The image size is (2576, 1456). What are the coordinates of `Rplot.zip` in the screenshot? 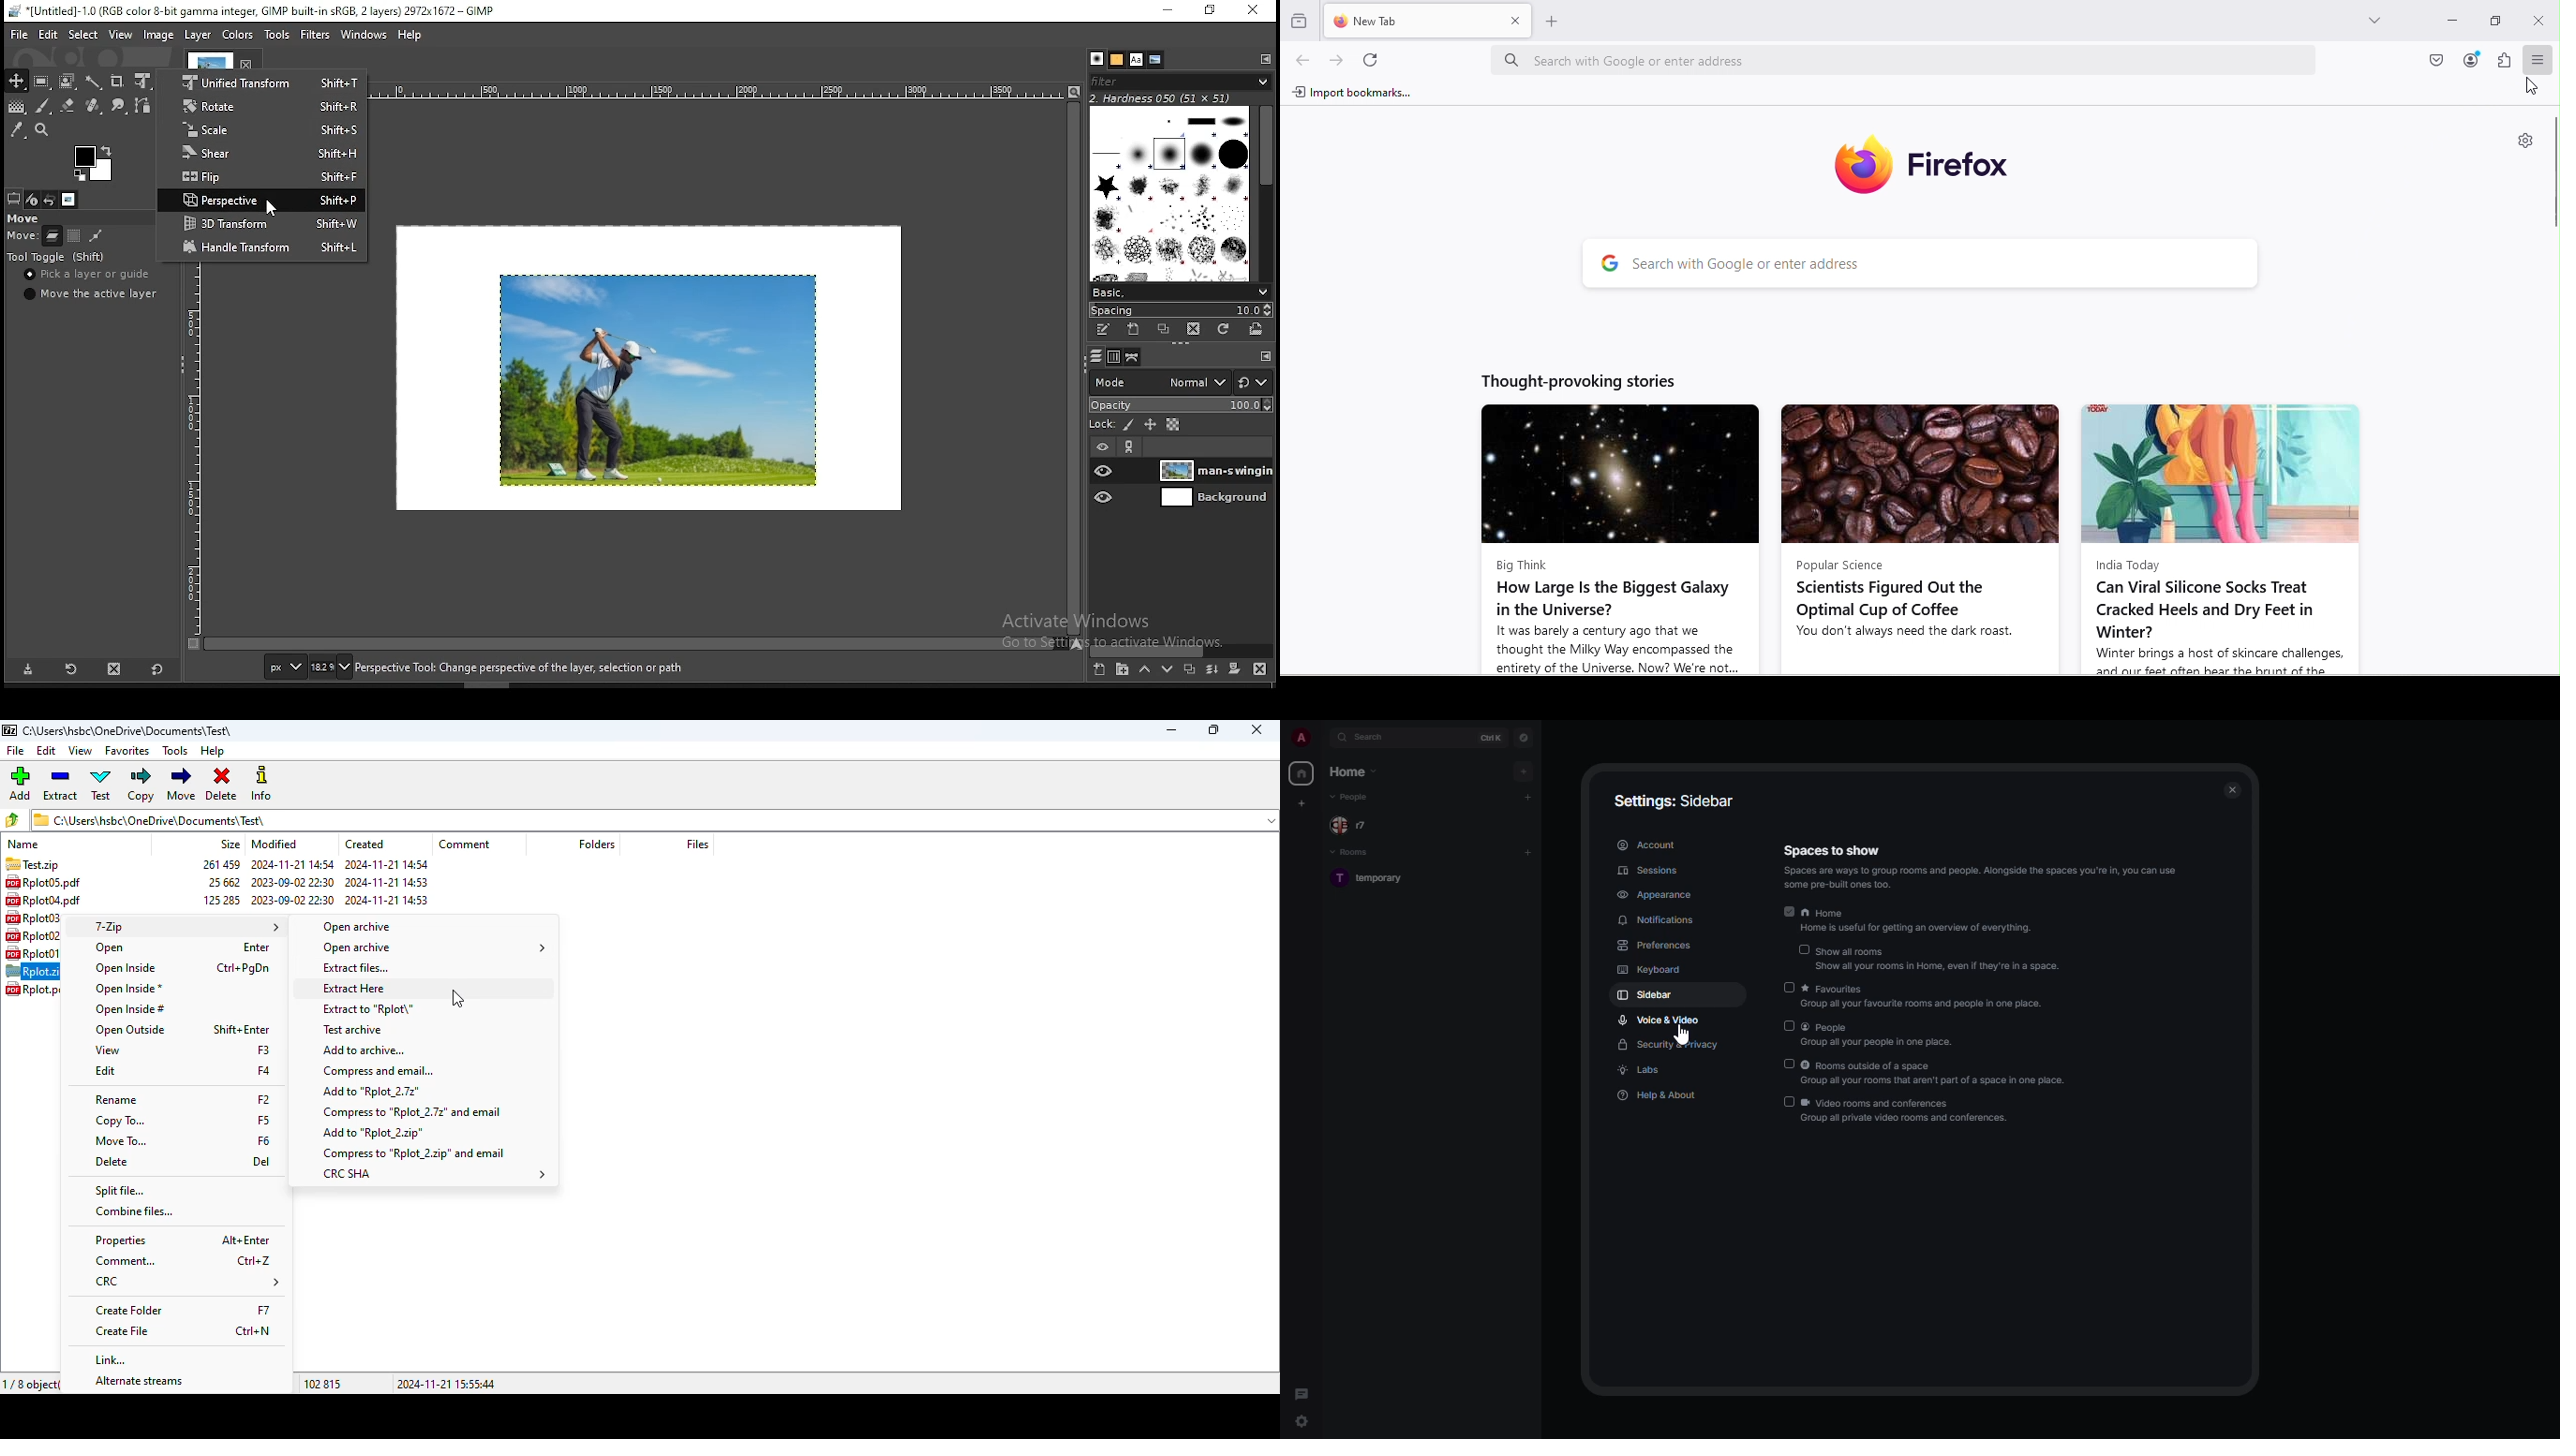 It's located at (33, 973).